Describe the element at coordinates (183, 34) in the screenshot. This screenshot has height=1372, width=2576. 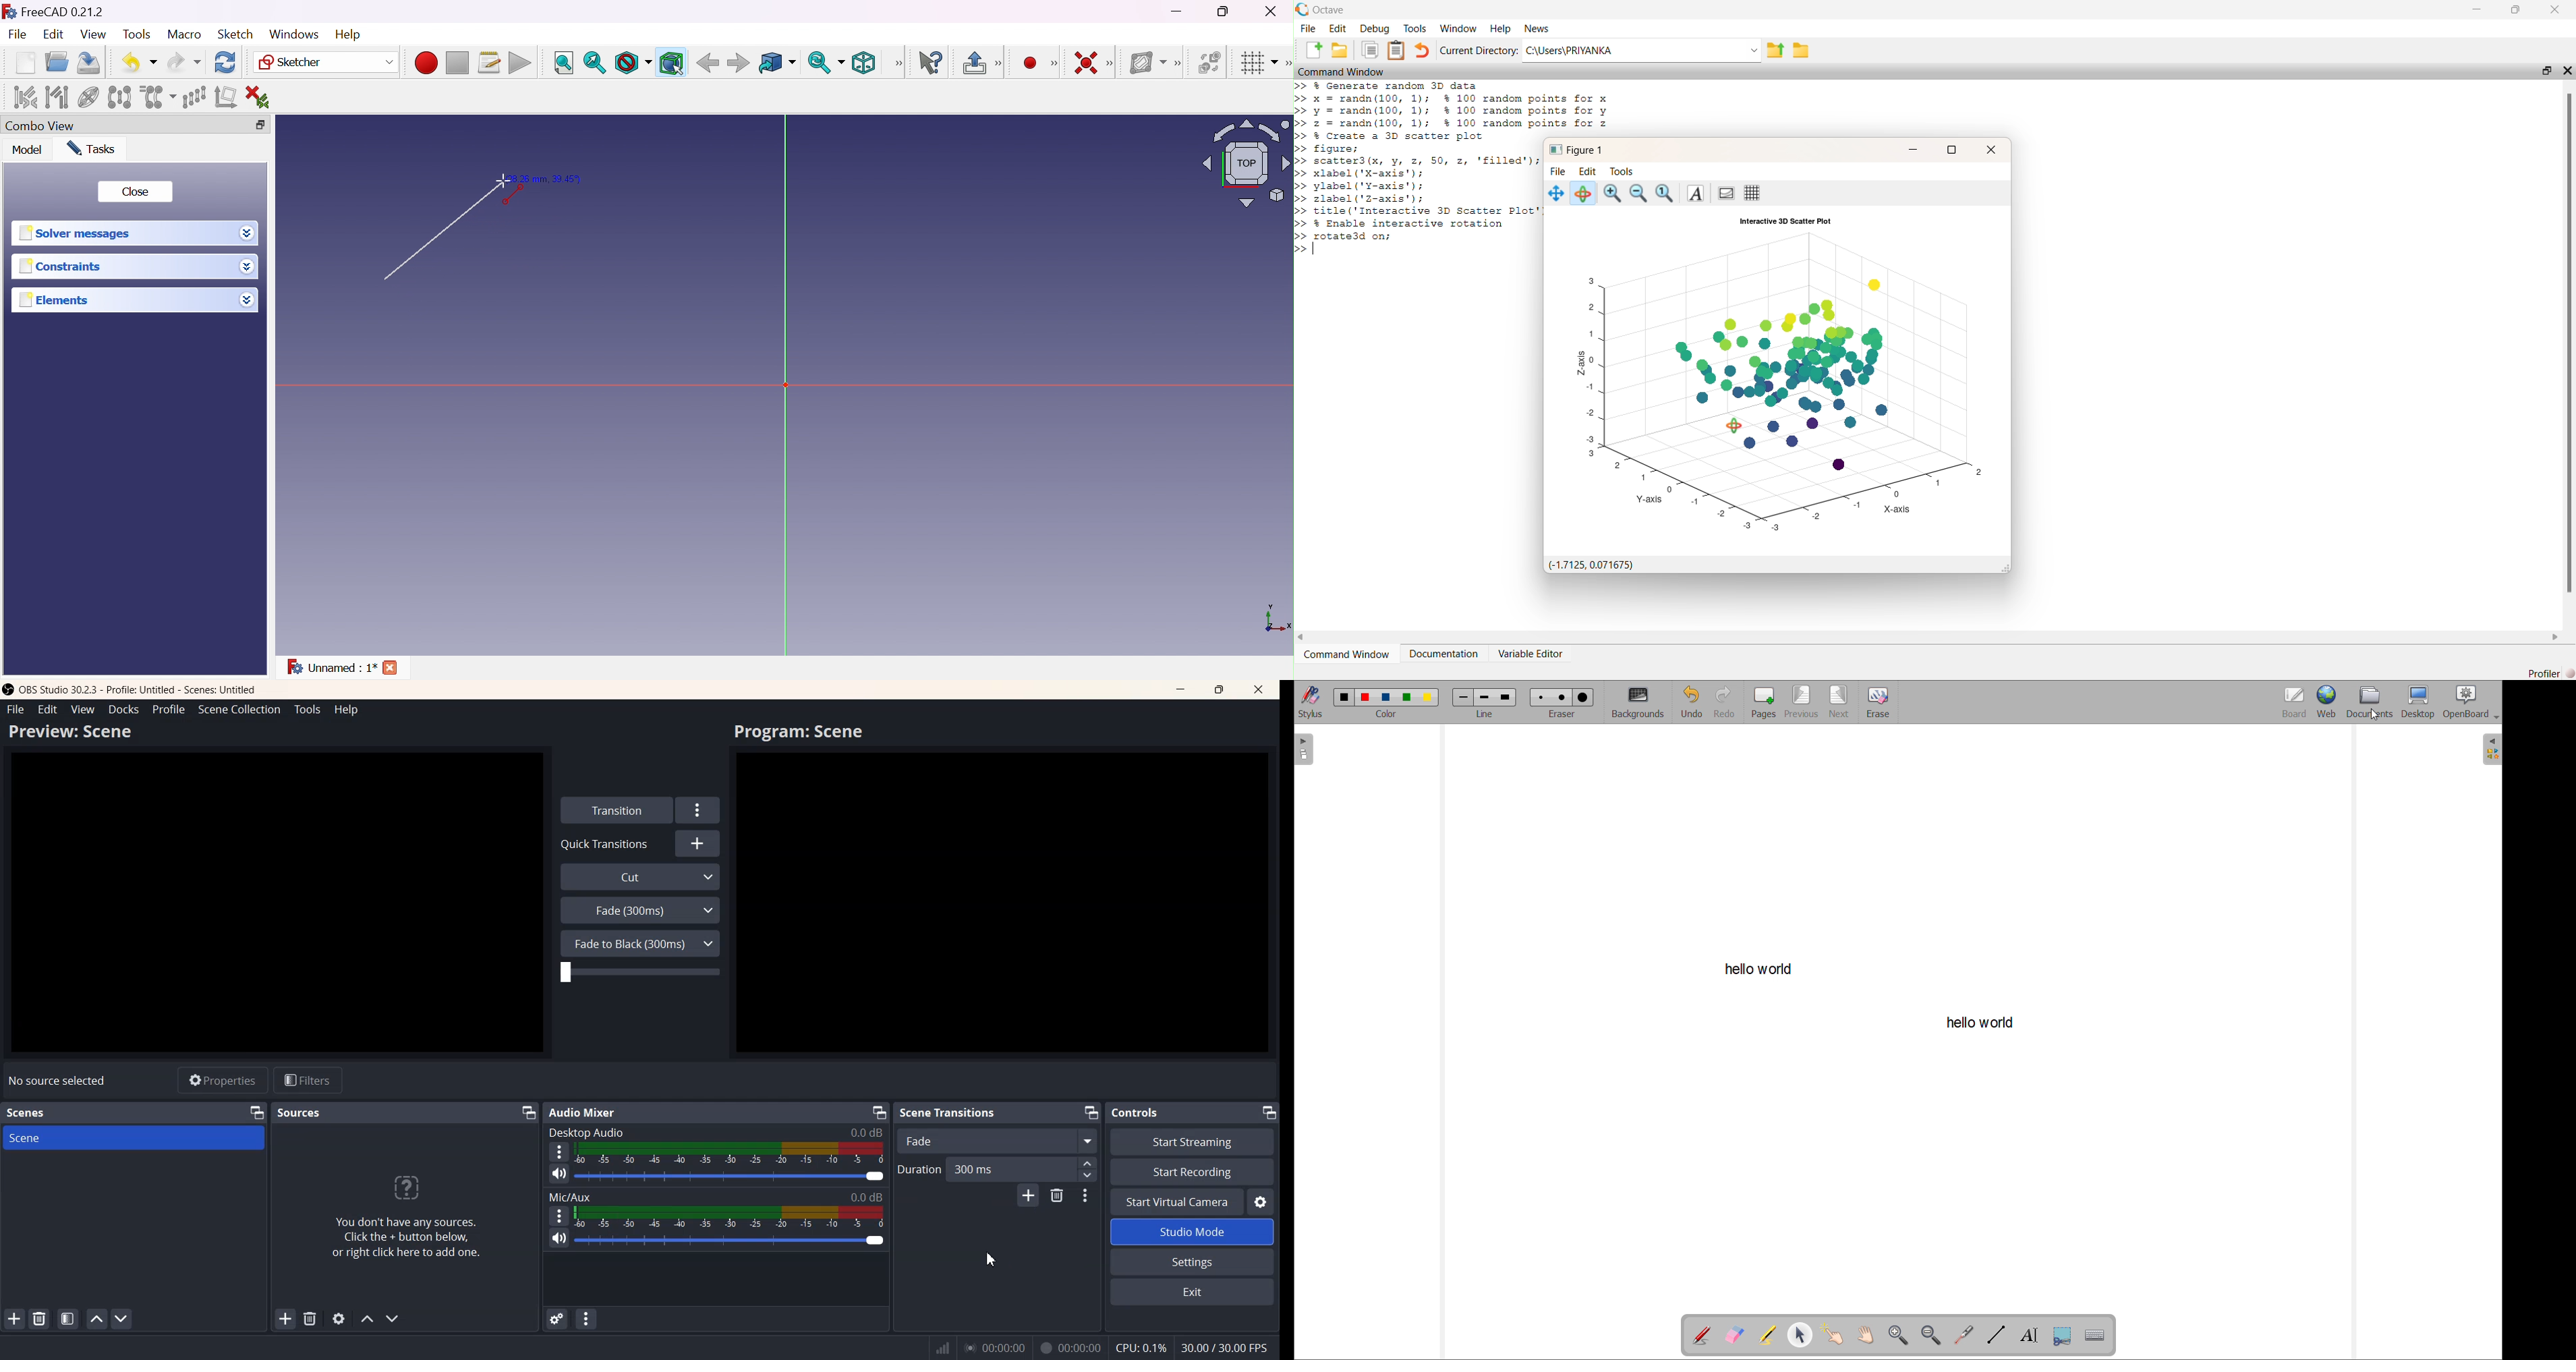
I see `Macro` at that location.